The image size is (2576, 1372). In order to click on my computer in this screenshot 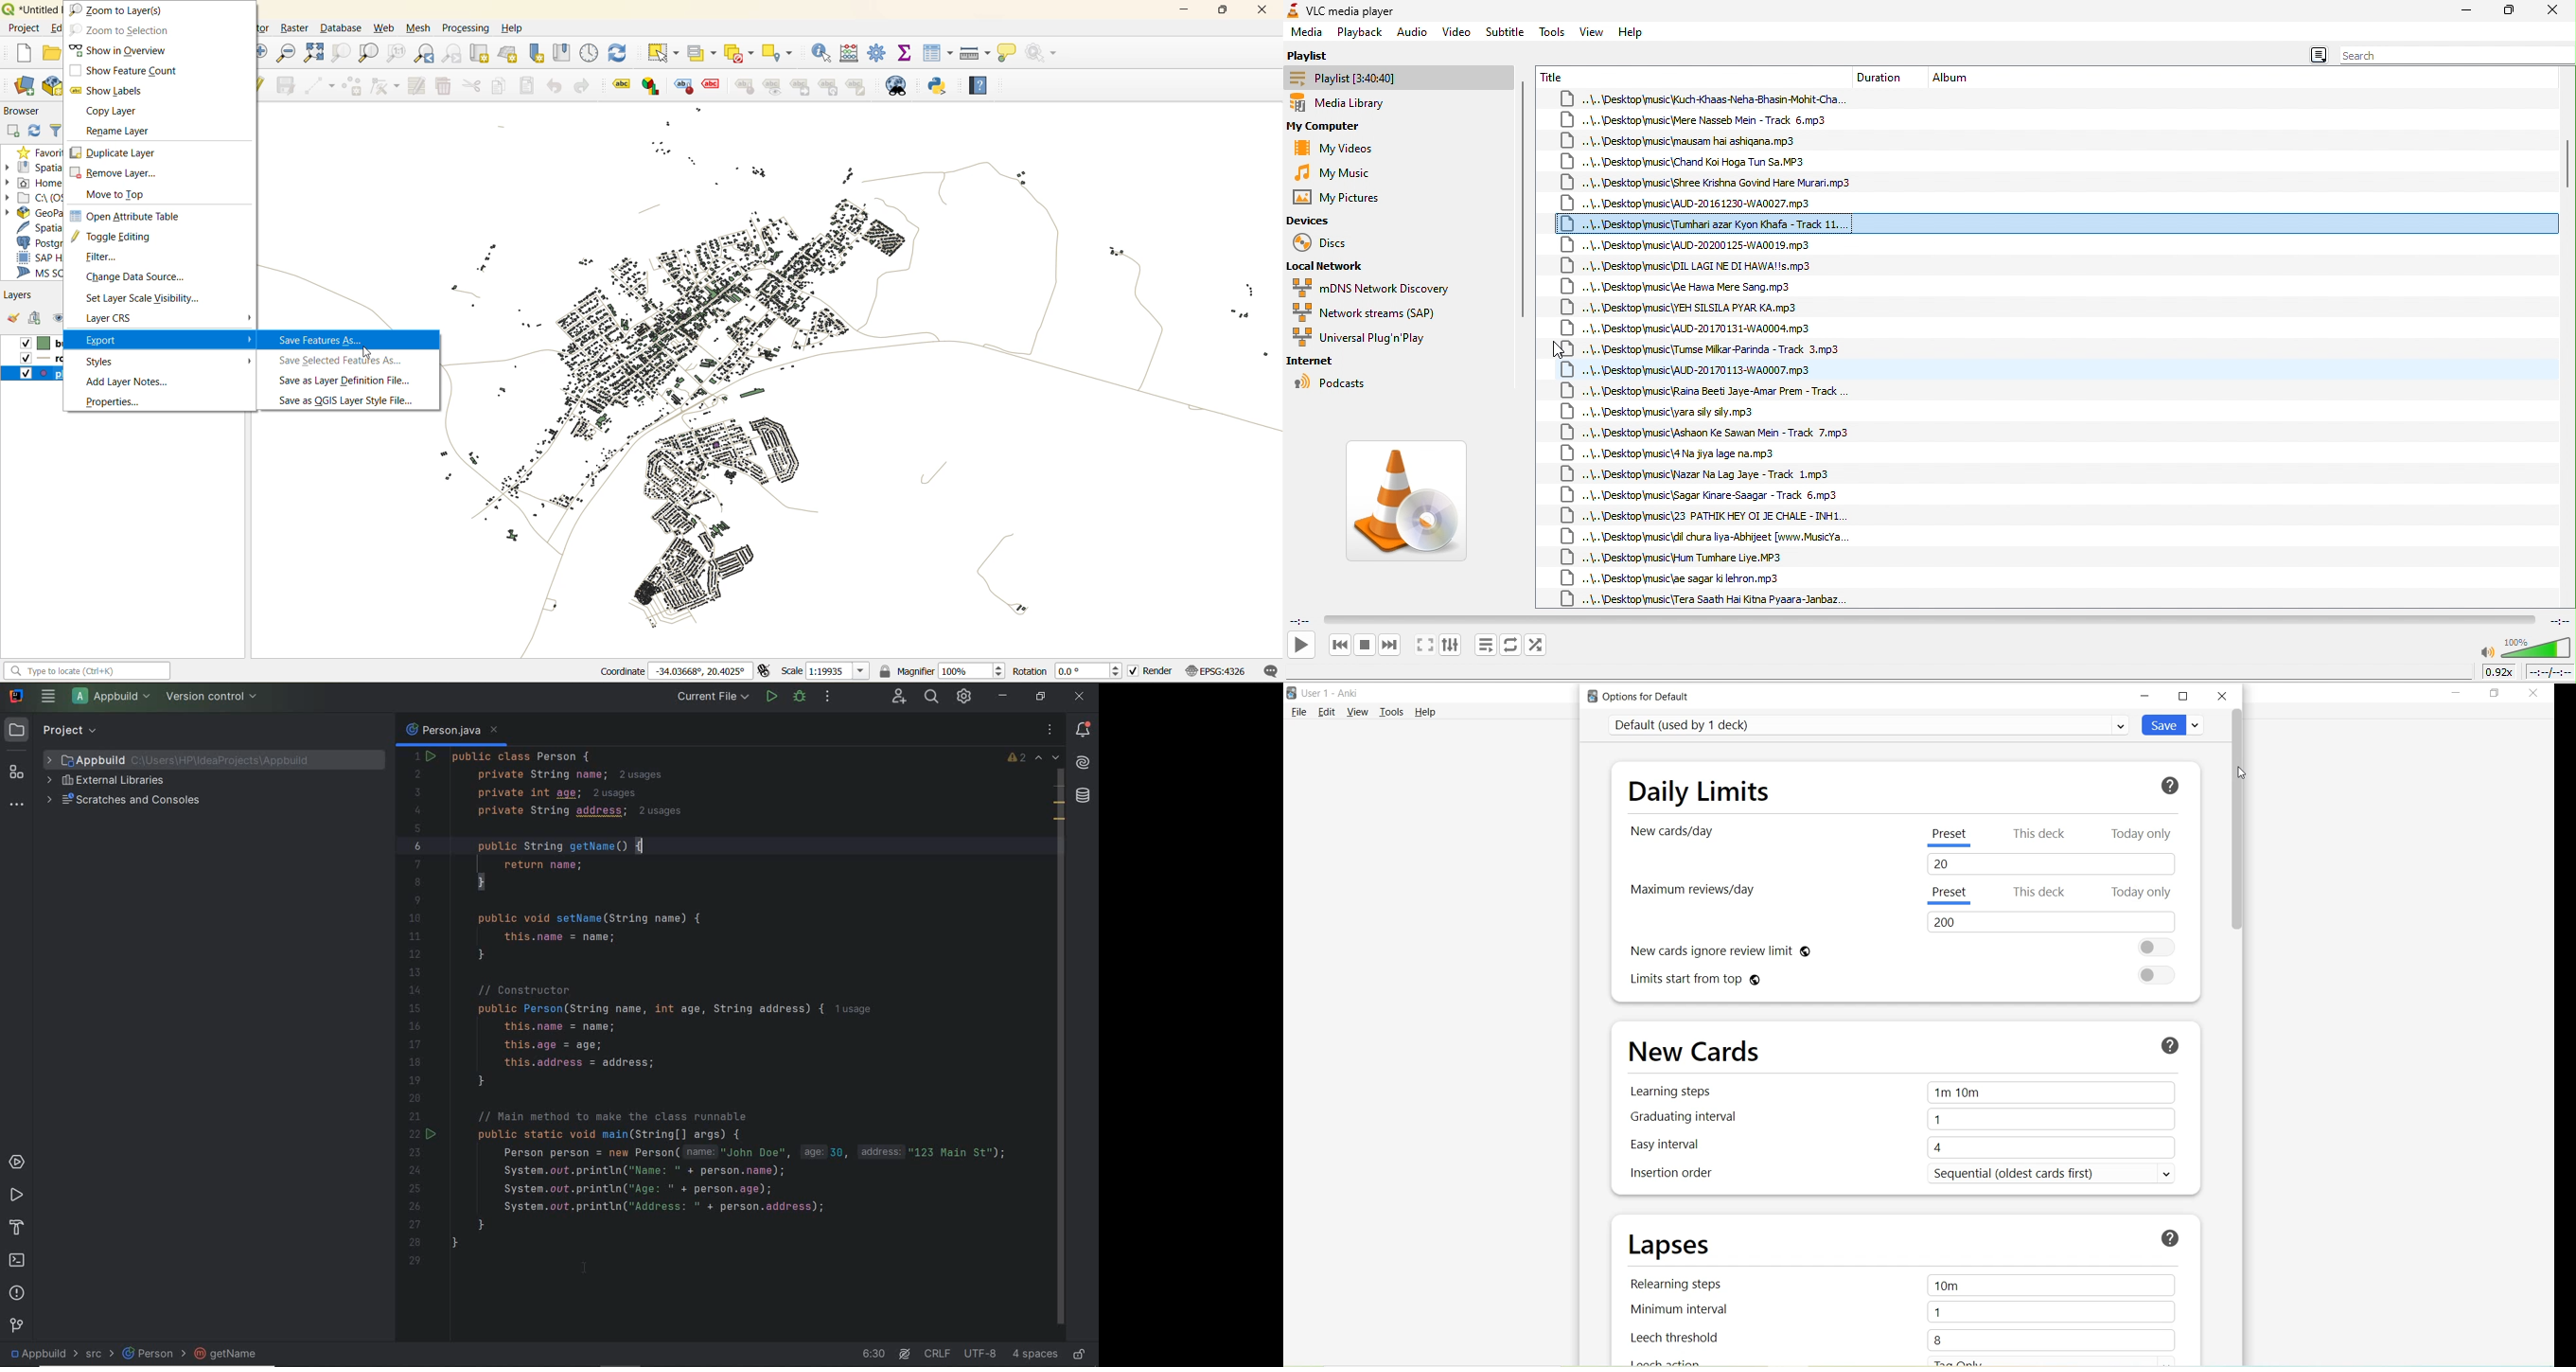, I will do `click(1339, 127)`.